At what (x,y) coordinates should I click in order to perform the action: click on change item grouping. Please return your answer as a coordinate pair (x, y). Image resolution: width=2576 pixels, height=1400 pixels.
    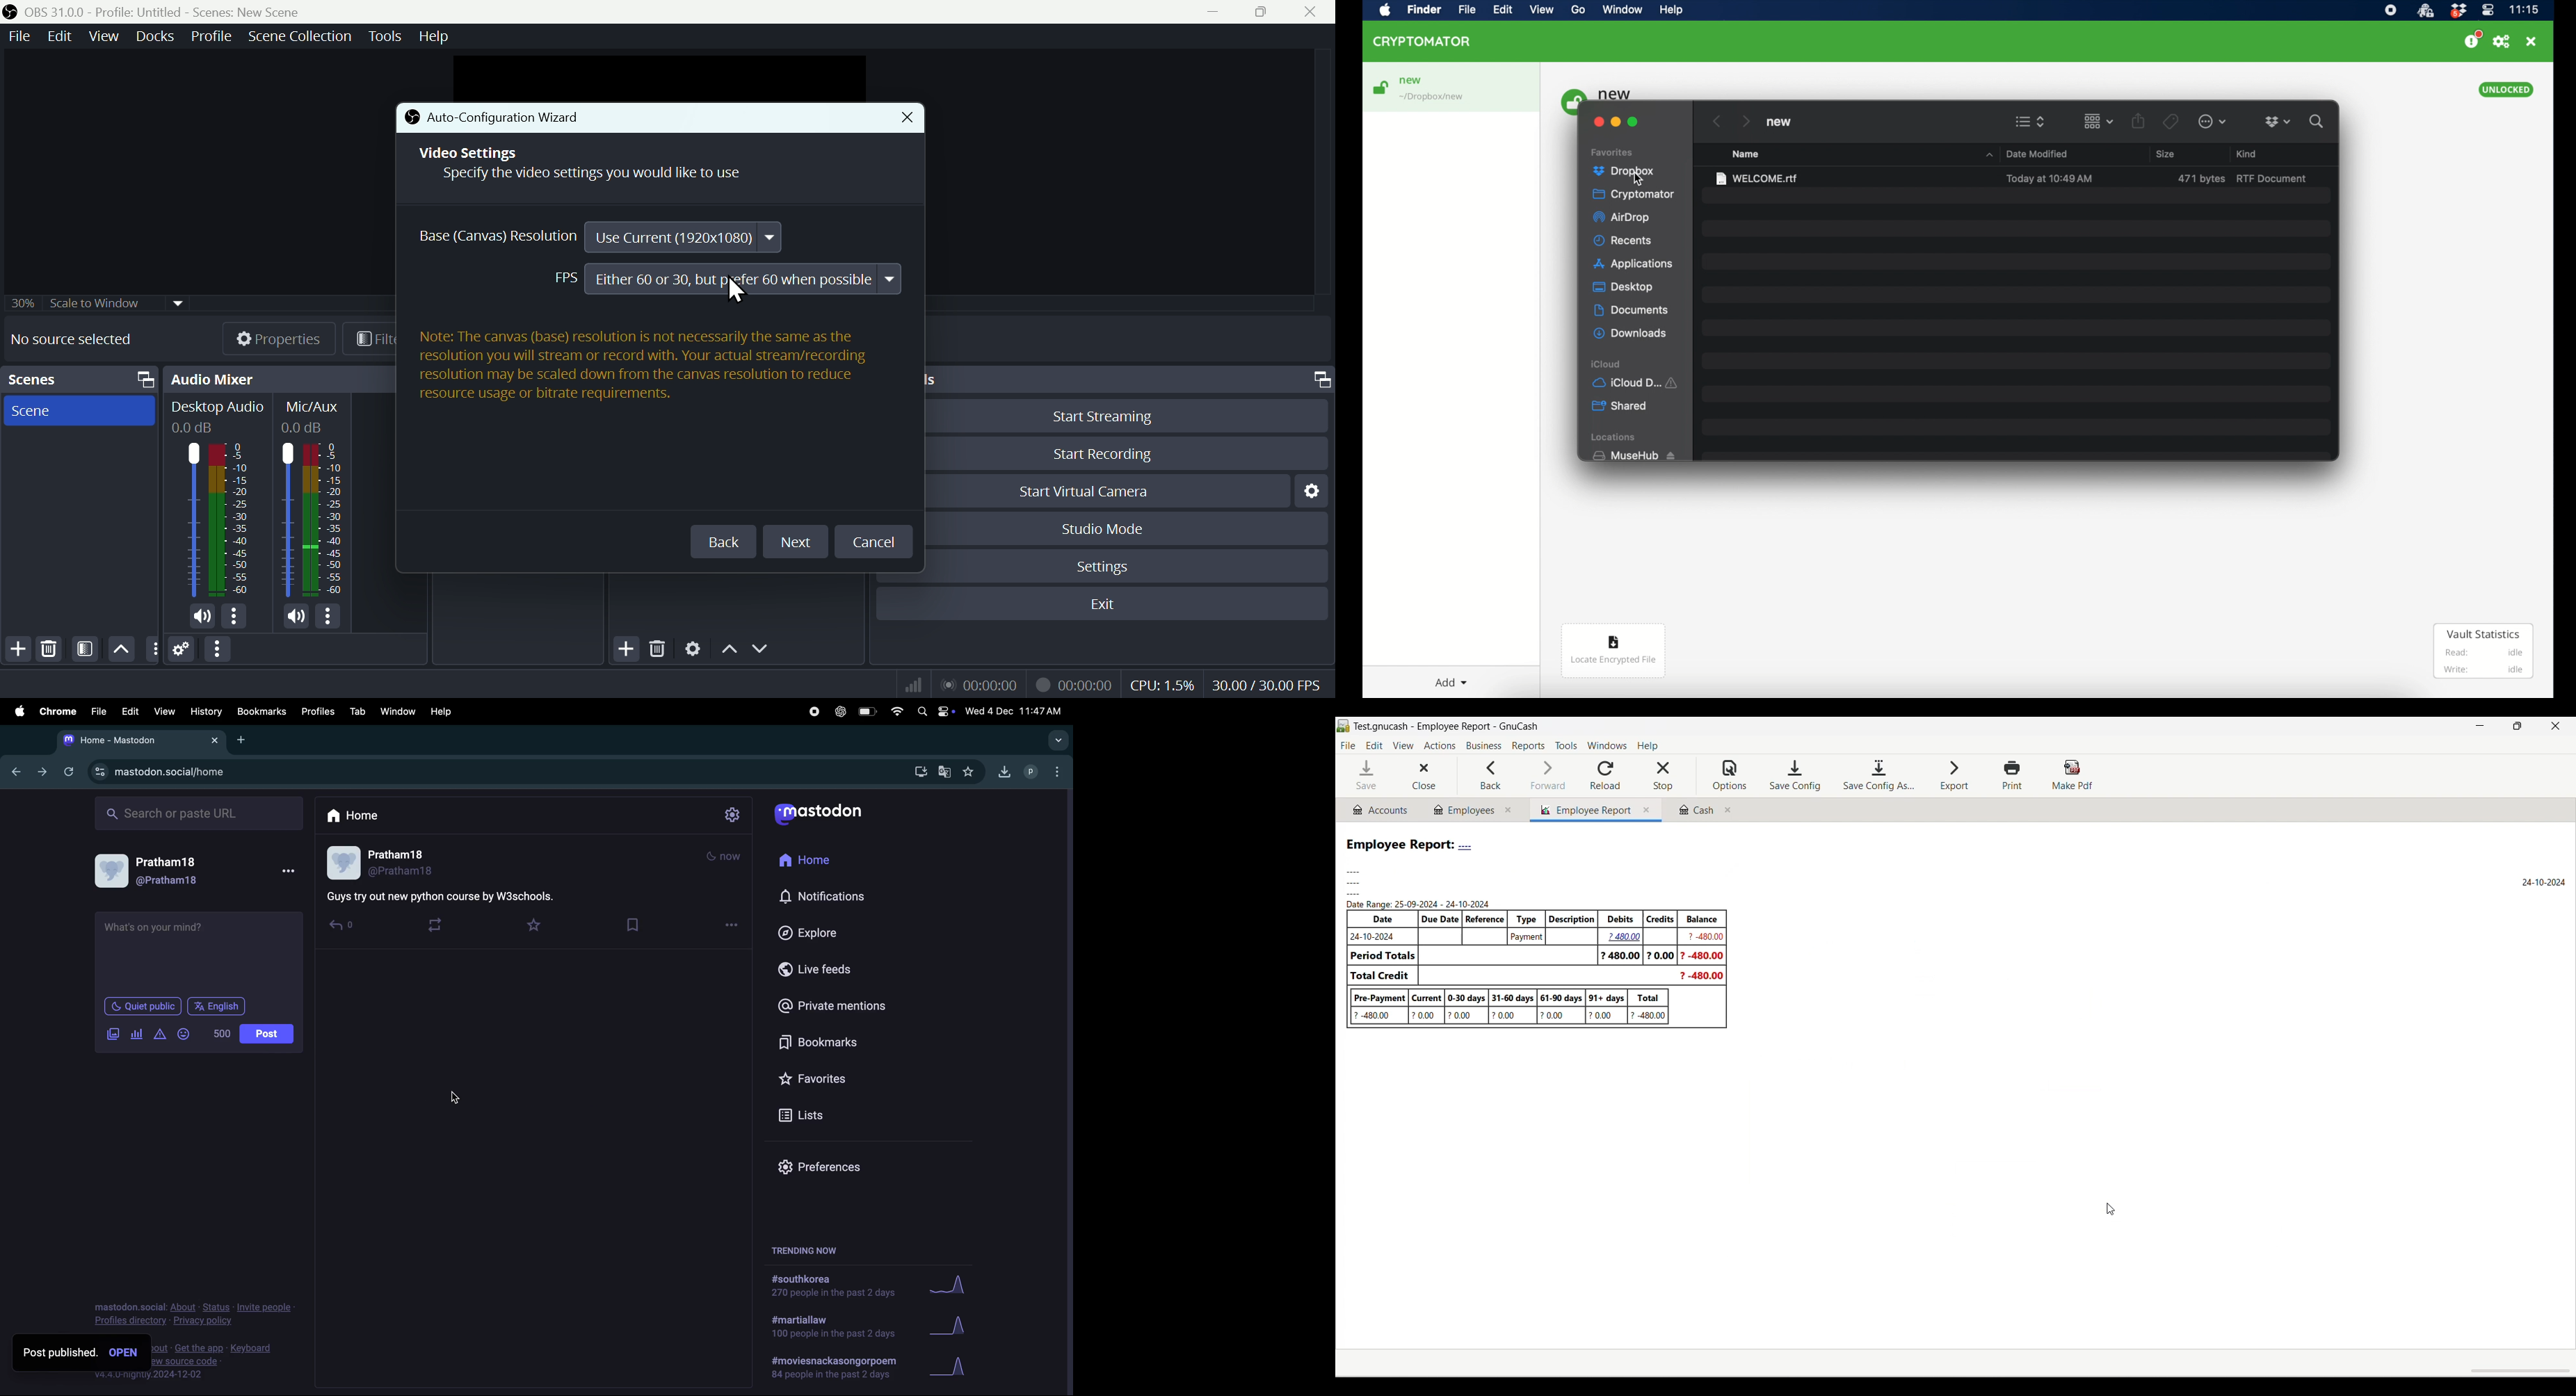
    Looking at the image, I should click on (2099, 122).